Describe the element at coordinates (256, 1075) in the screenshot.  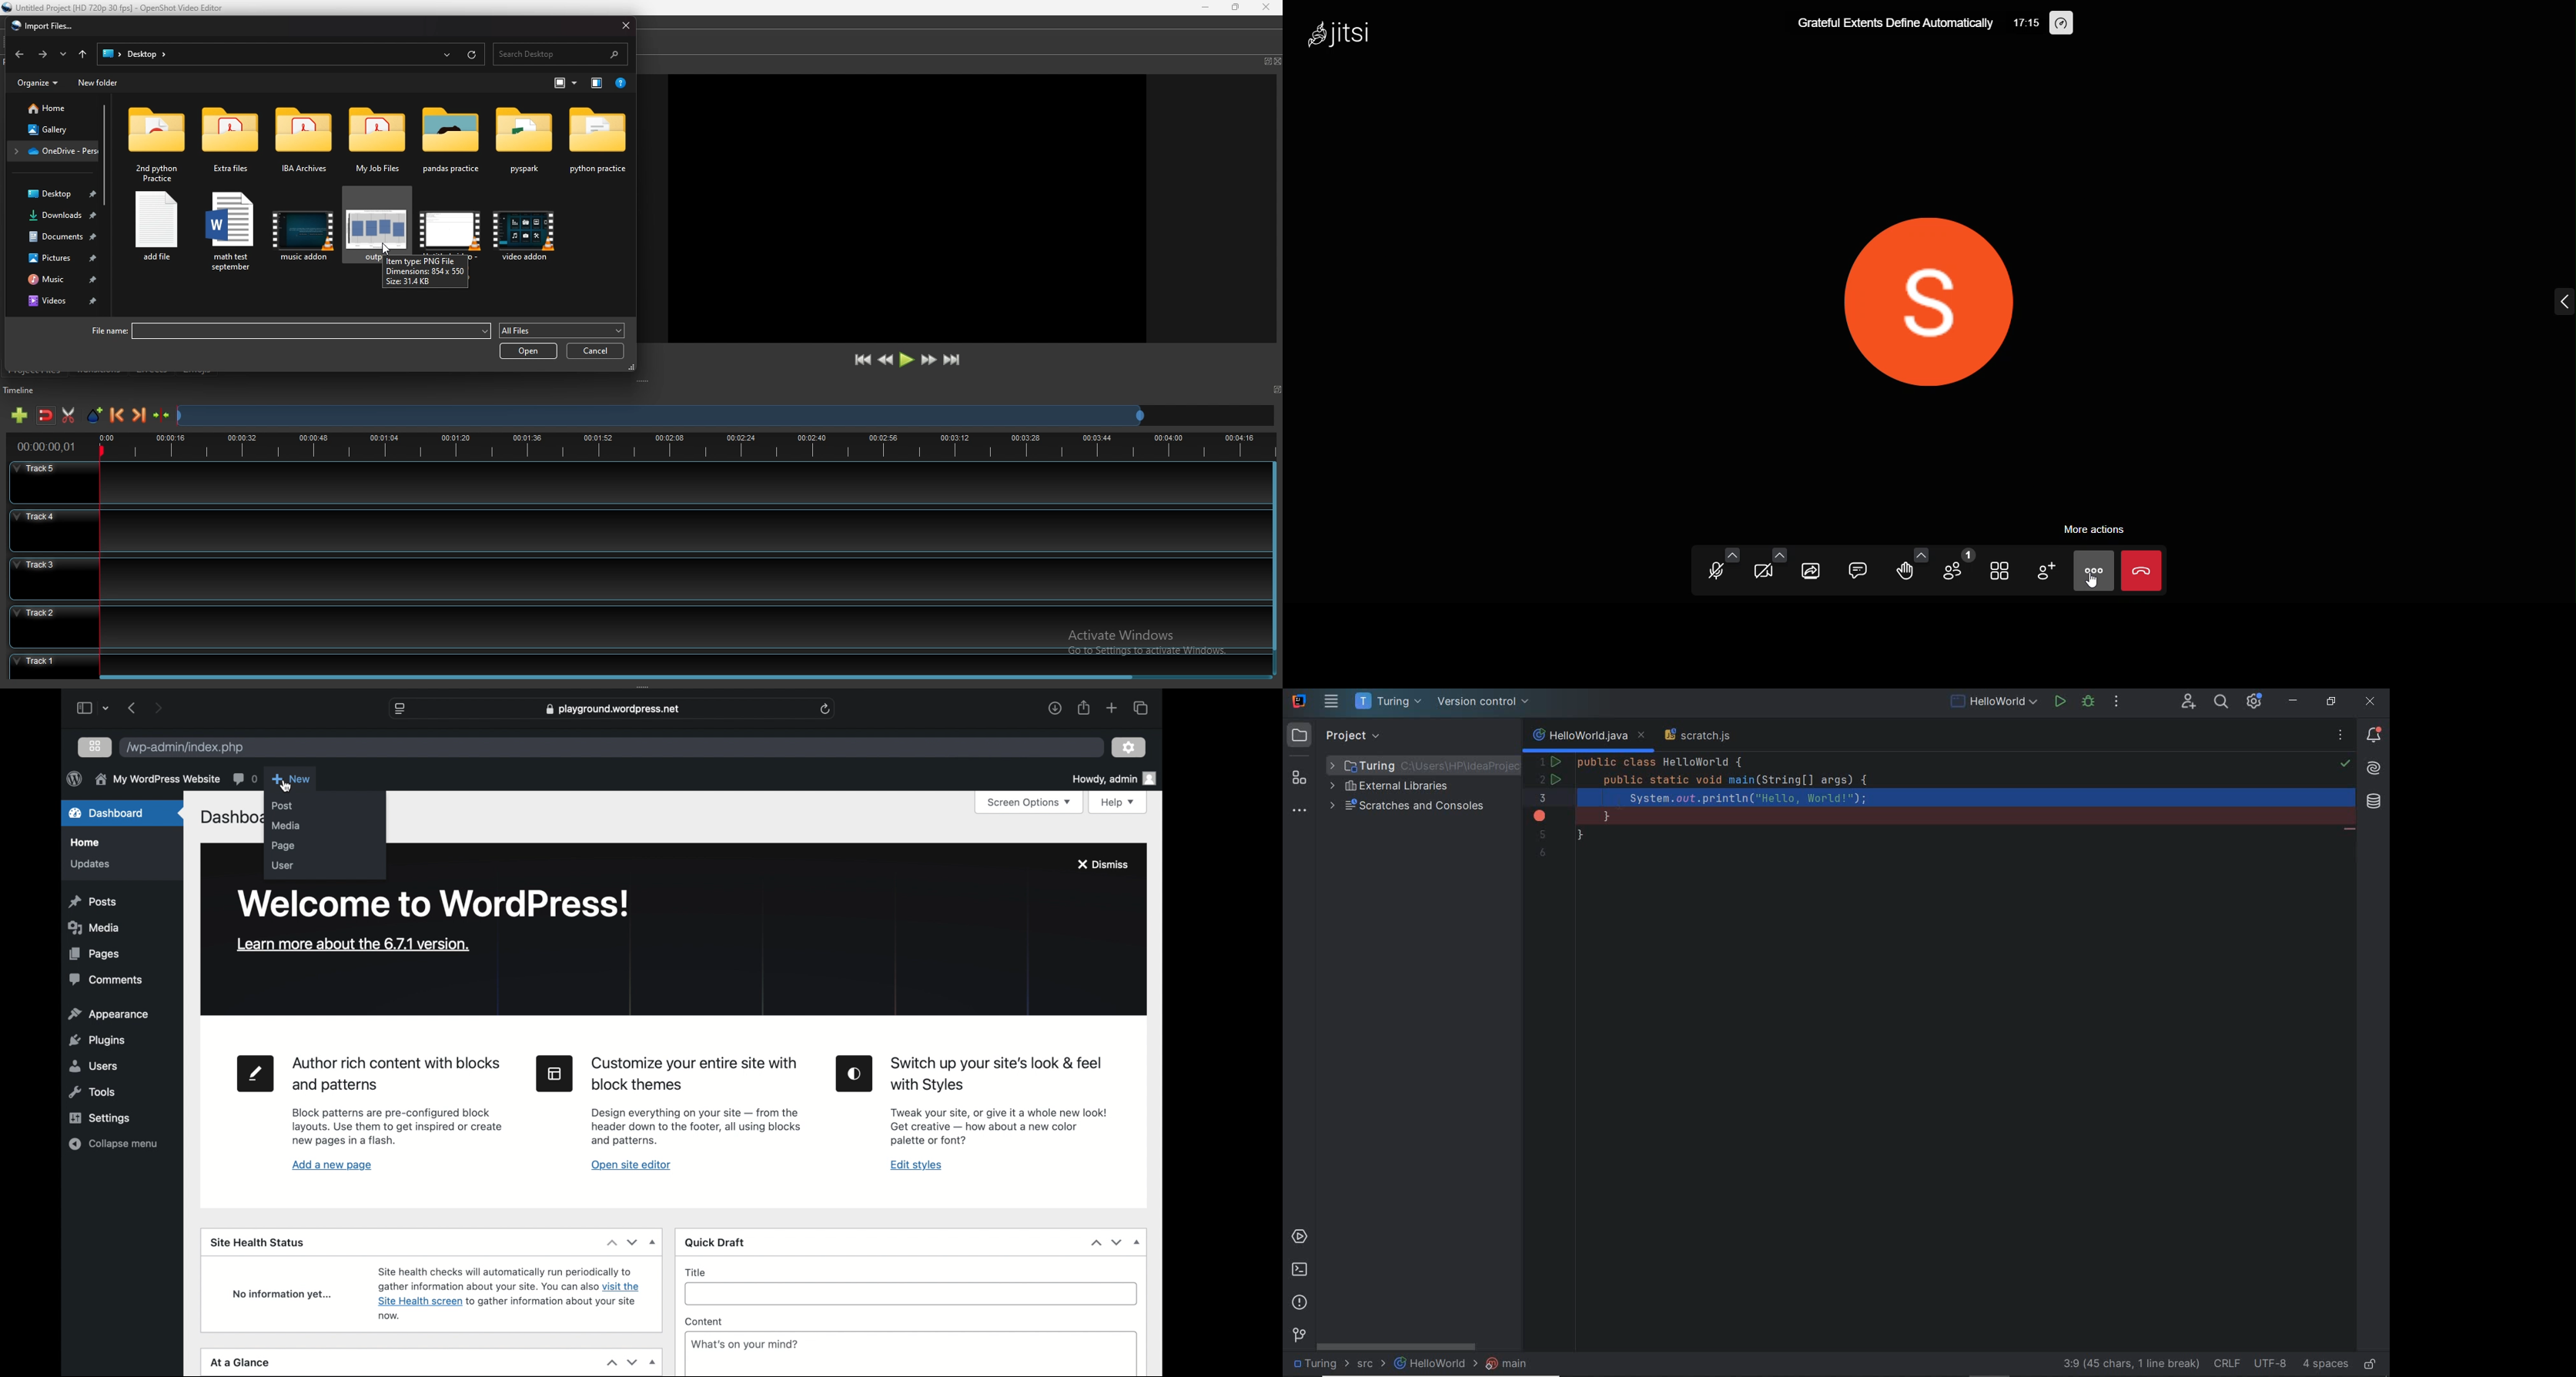
I see `new page` at that location.